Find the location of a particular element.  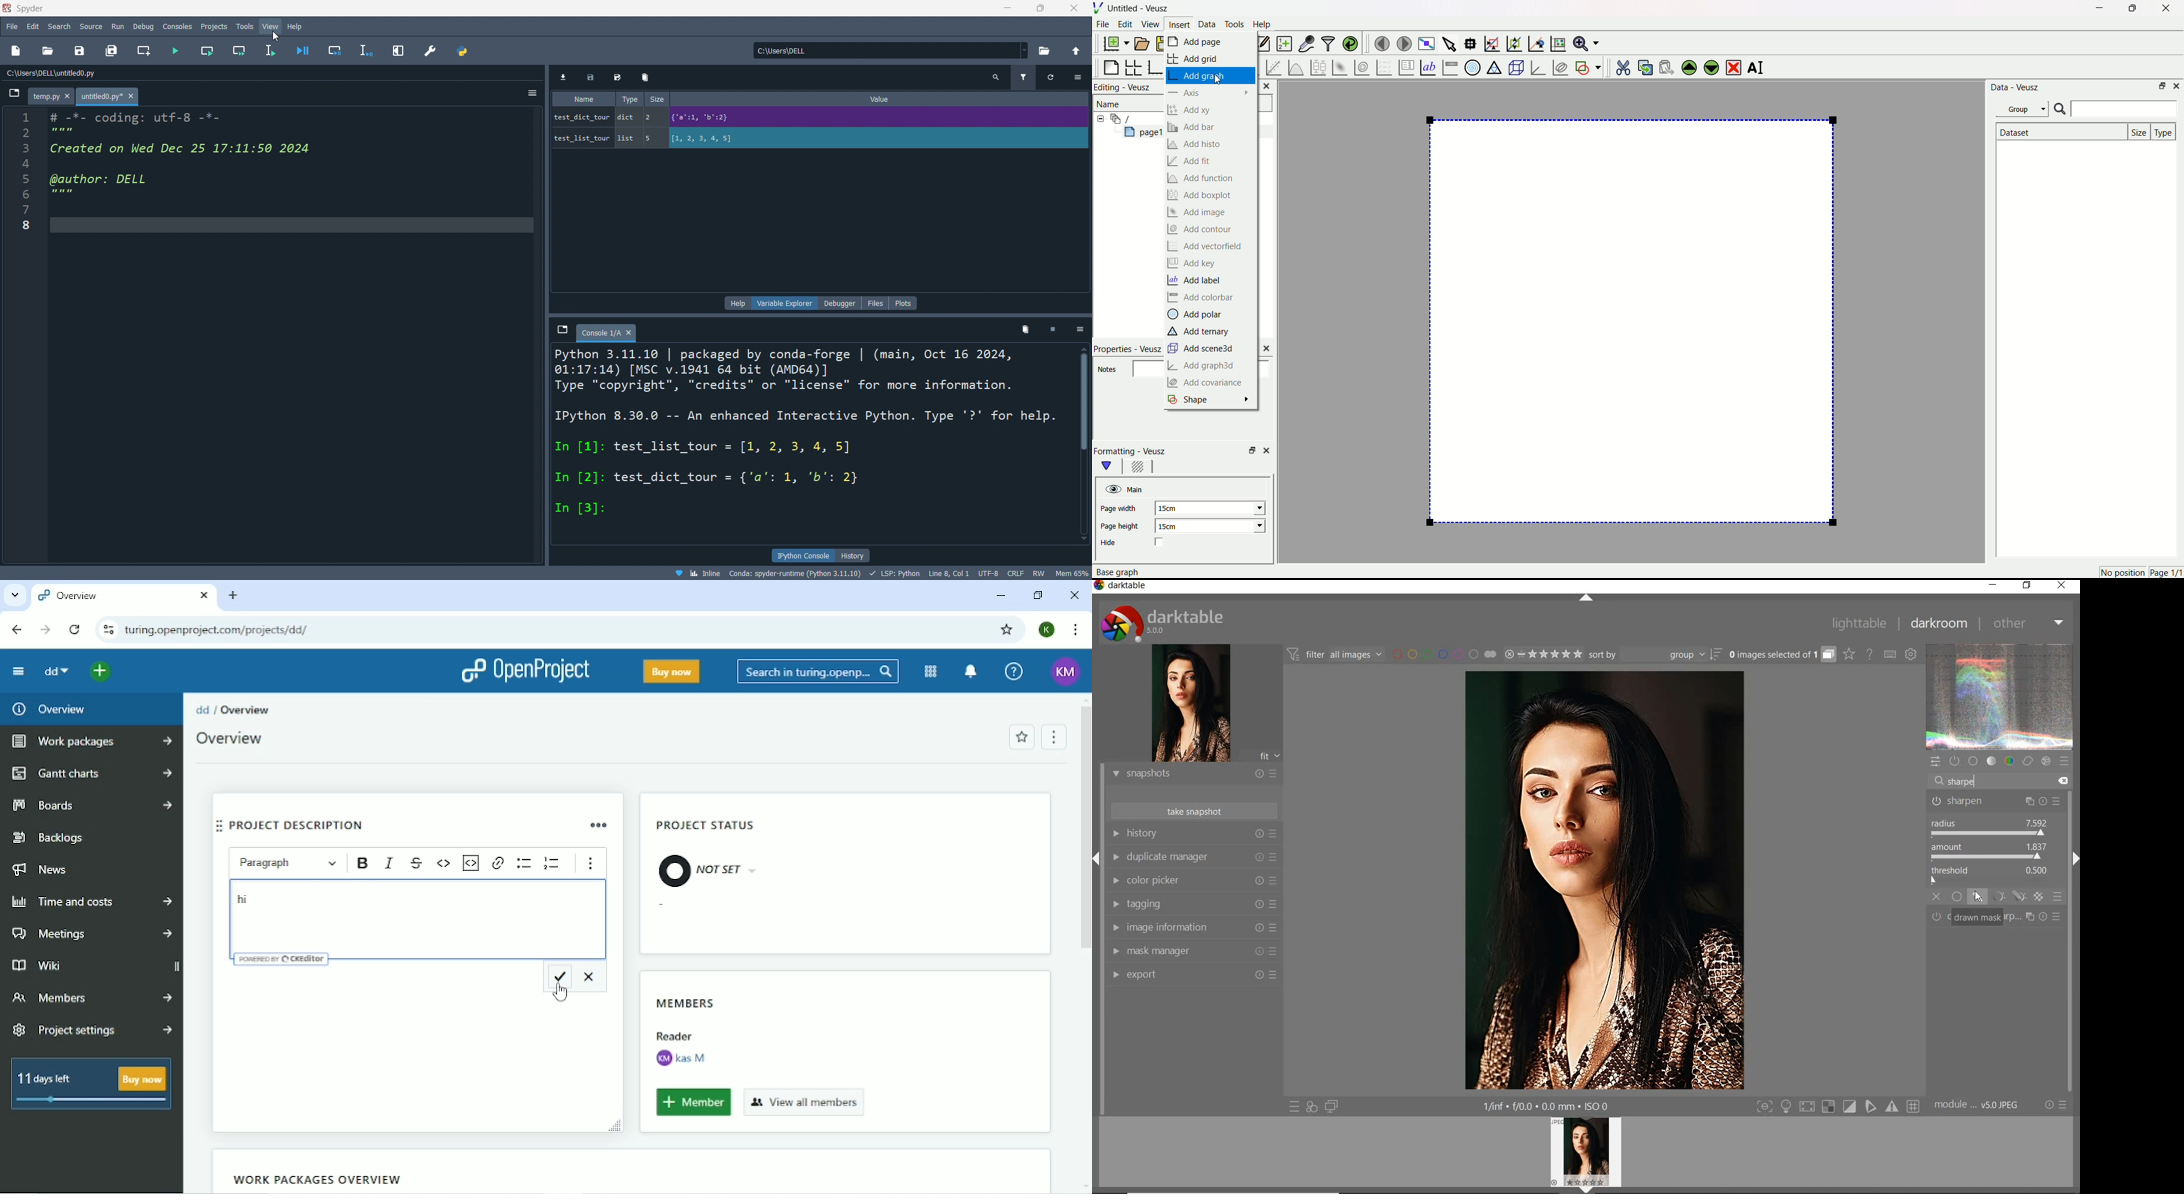

refresh is located at coordinates (1050, 78).